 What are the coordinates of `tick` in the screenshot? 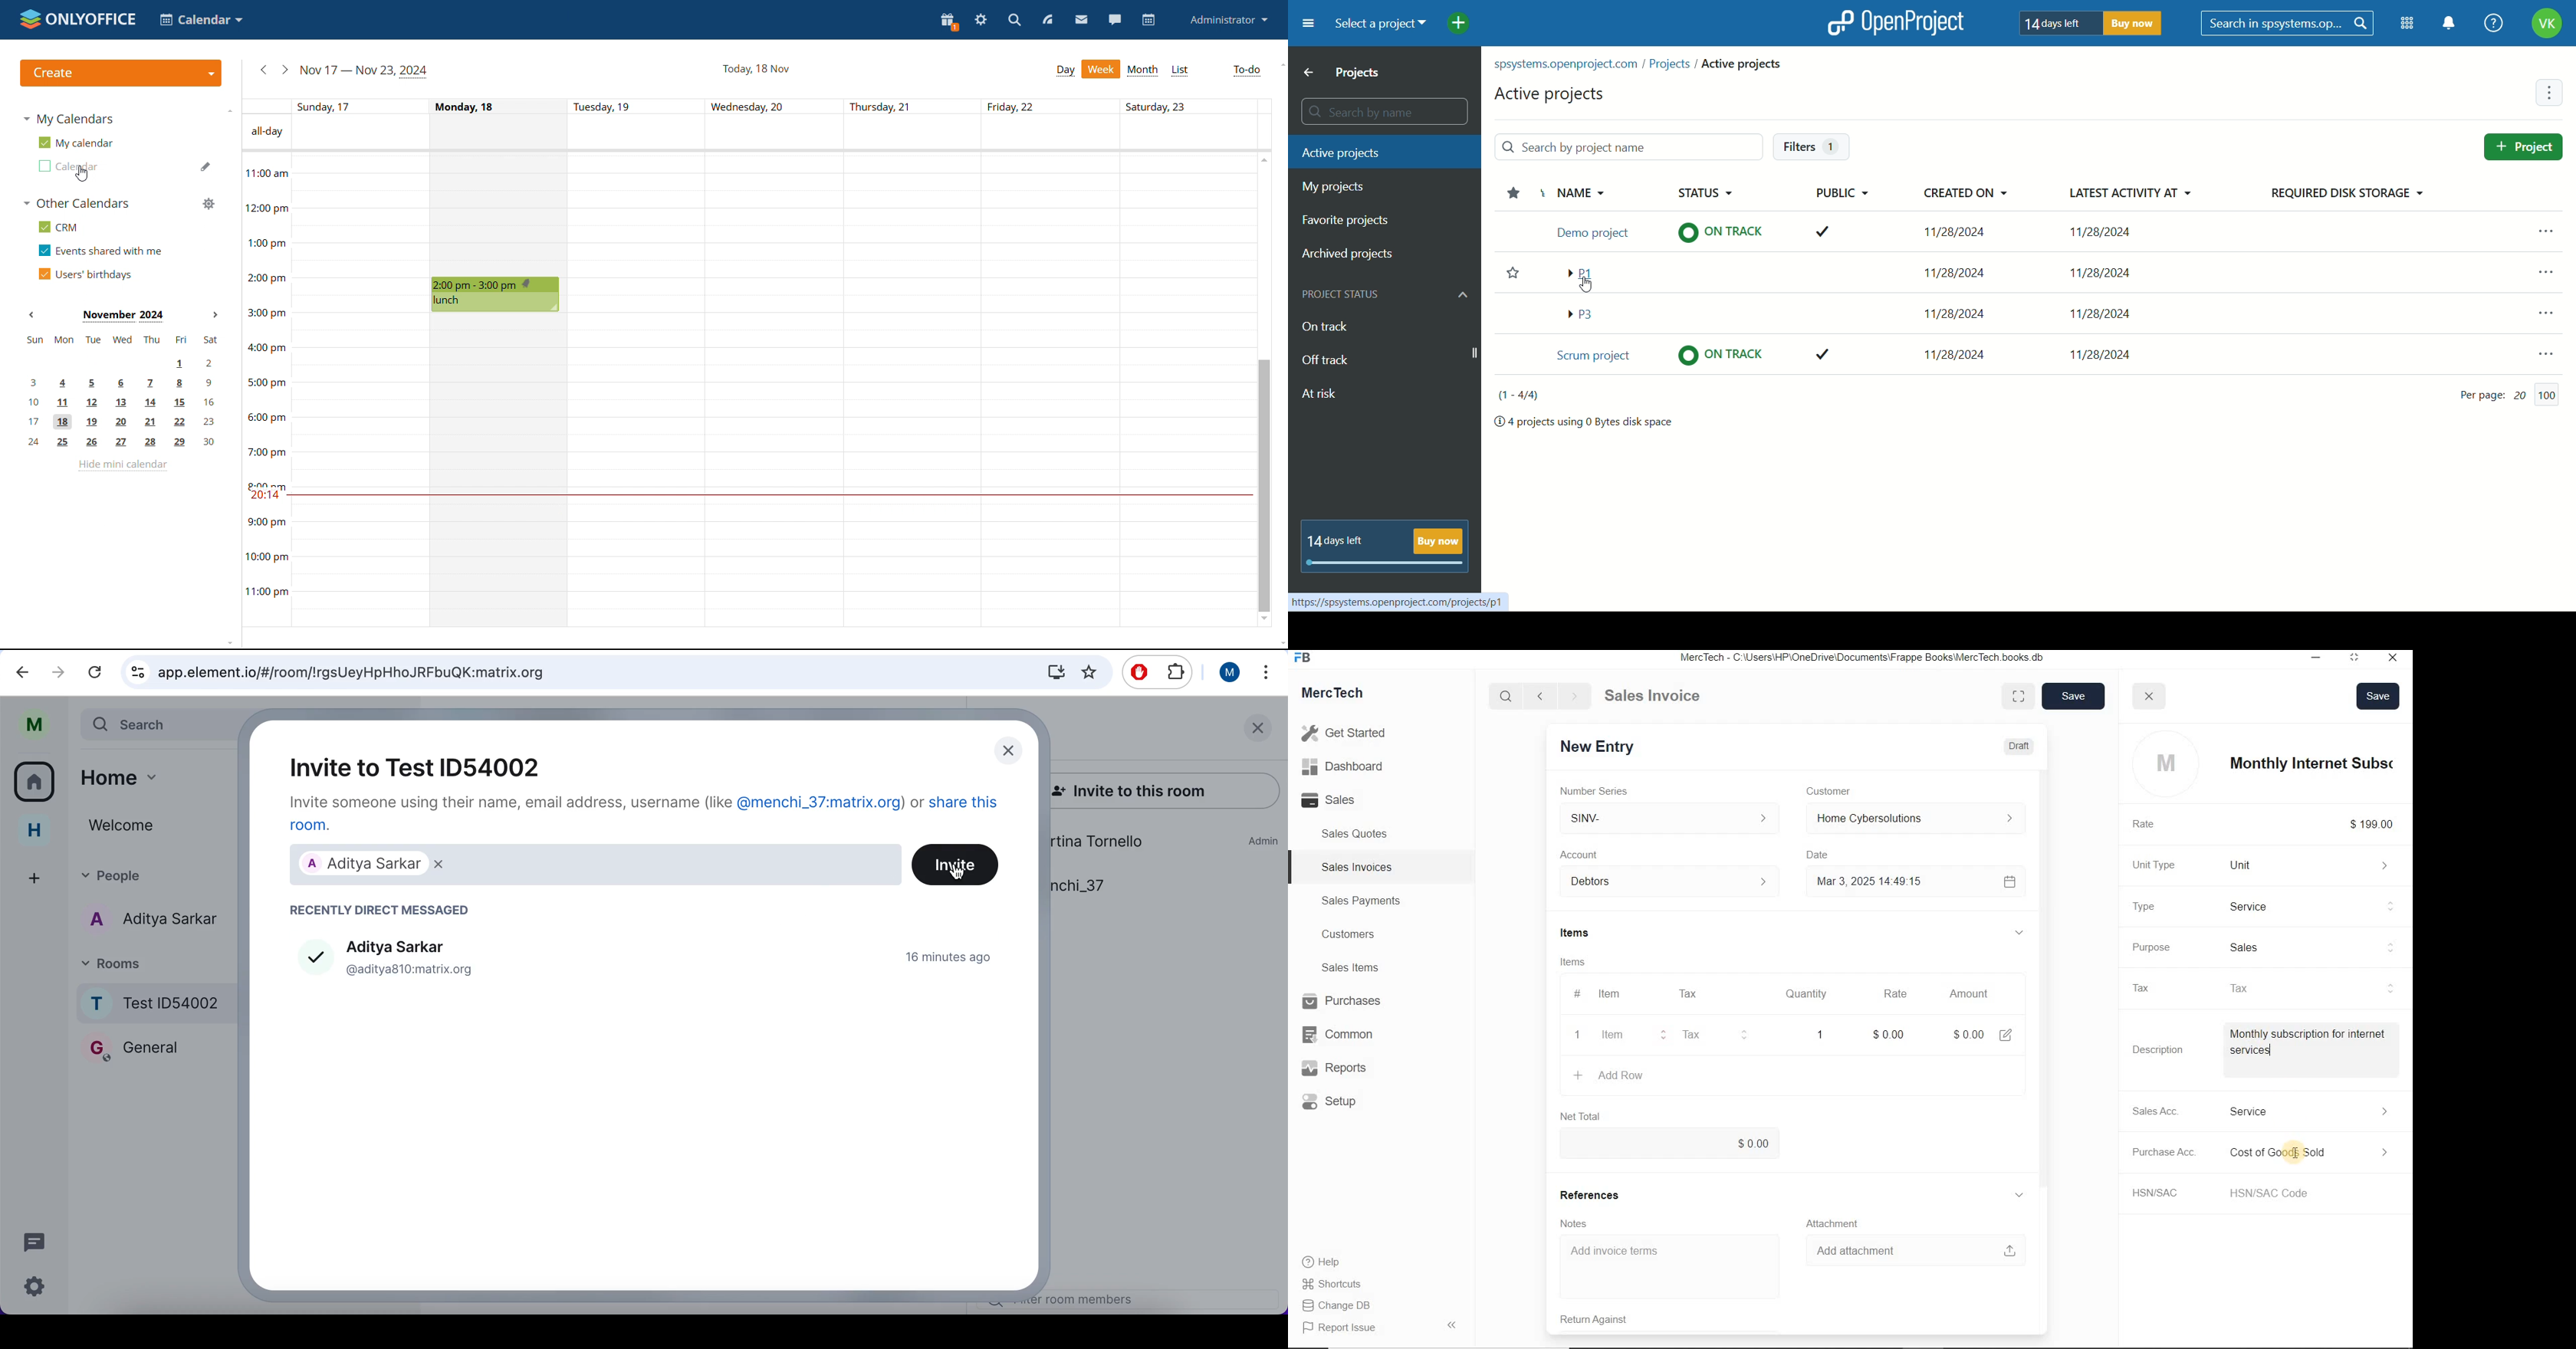 It's located at (1827, 355).